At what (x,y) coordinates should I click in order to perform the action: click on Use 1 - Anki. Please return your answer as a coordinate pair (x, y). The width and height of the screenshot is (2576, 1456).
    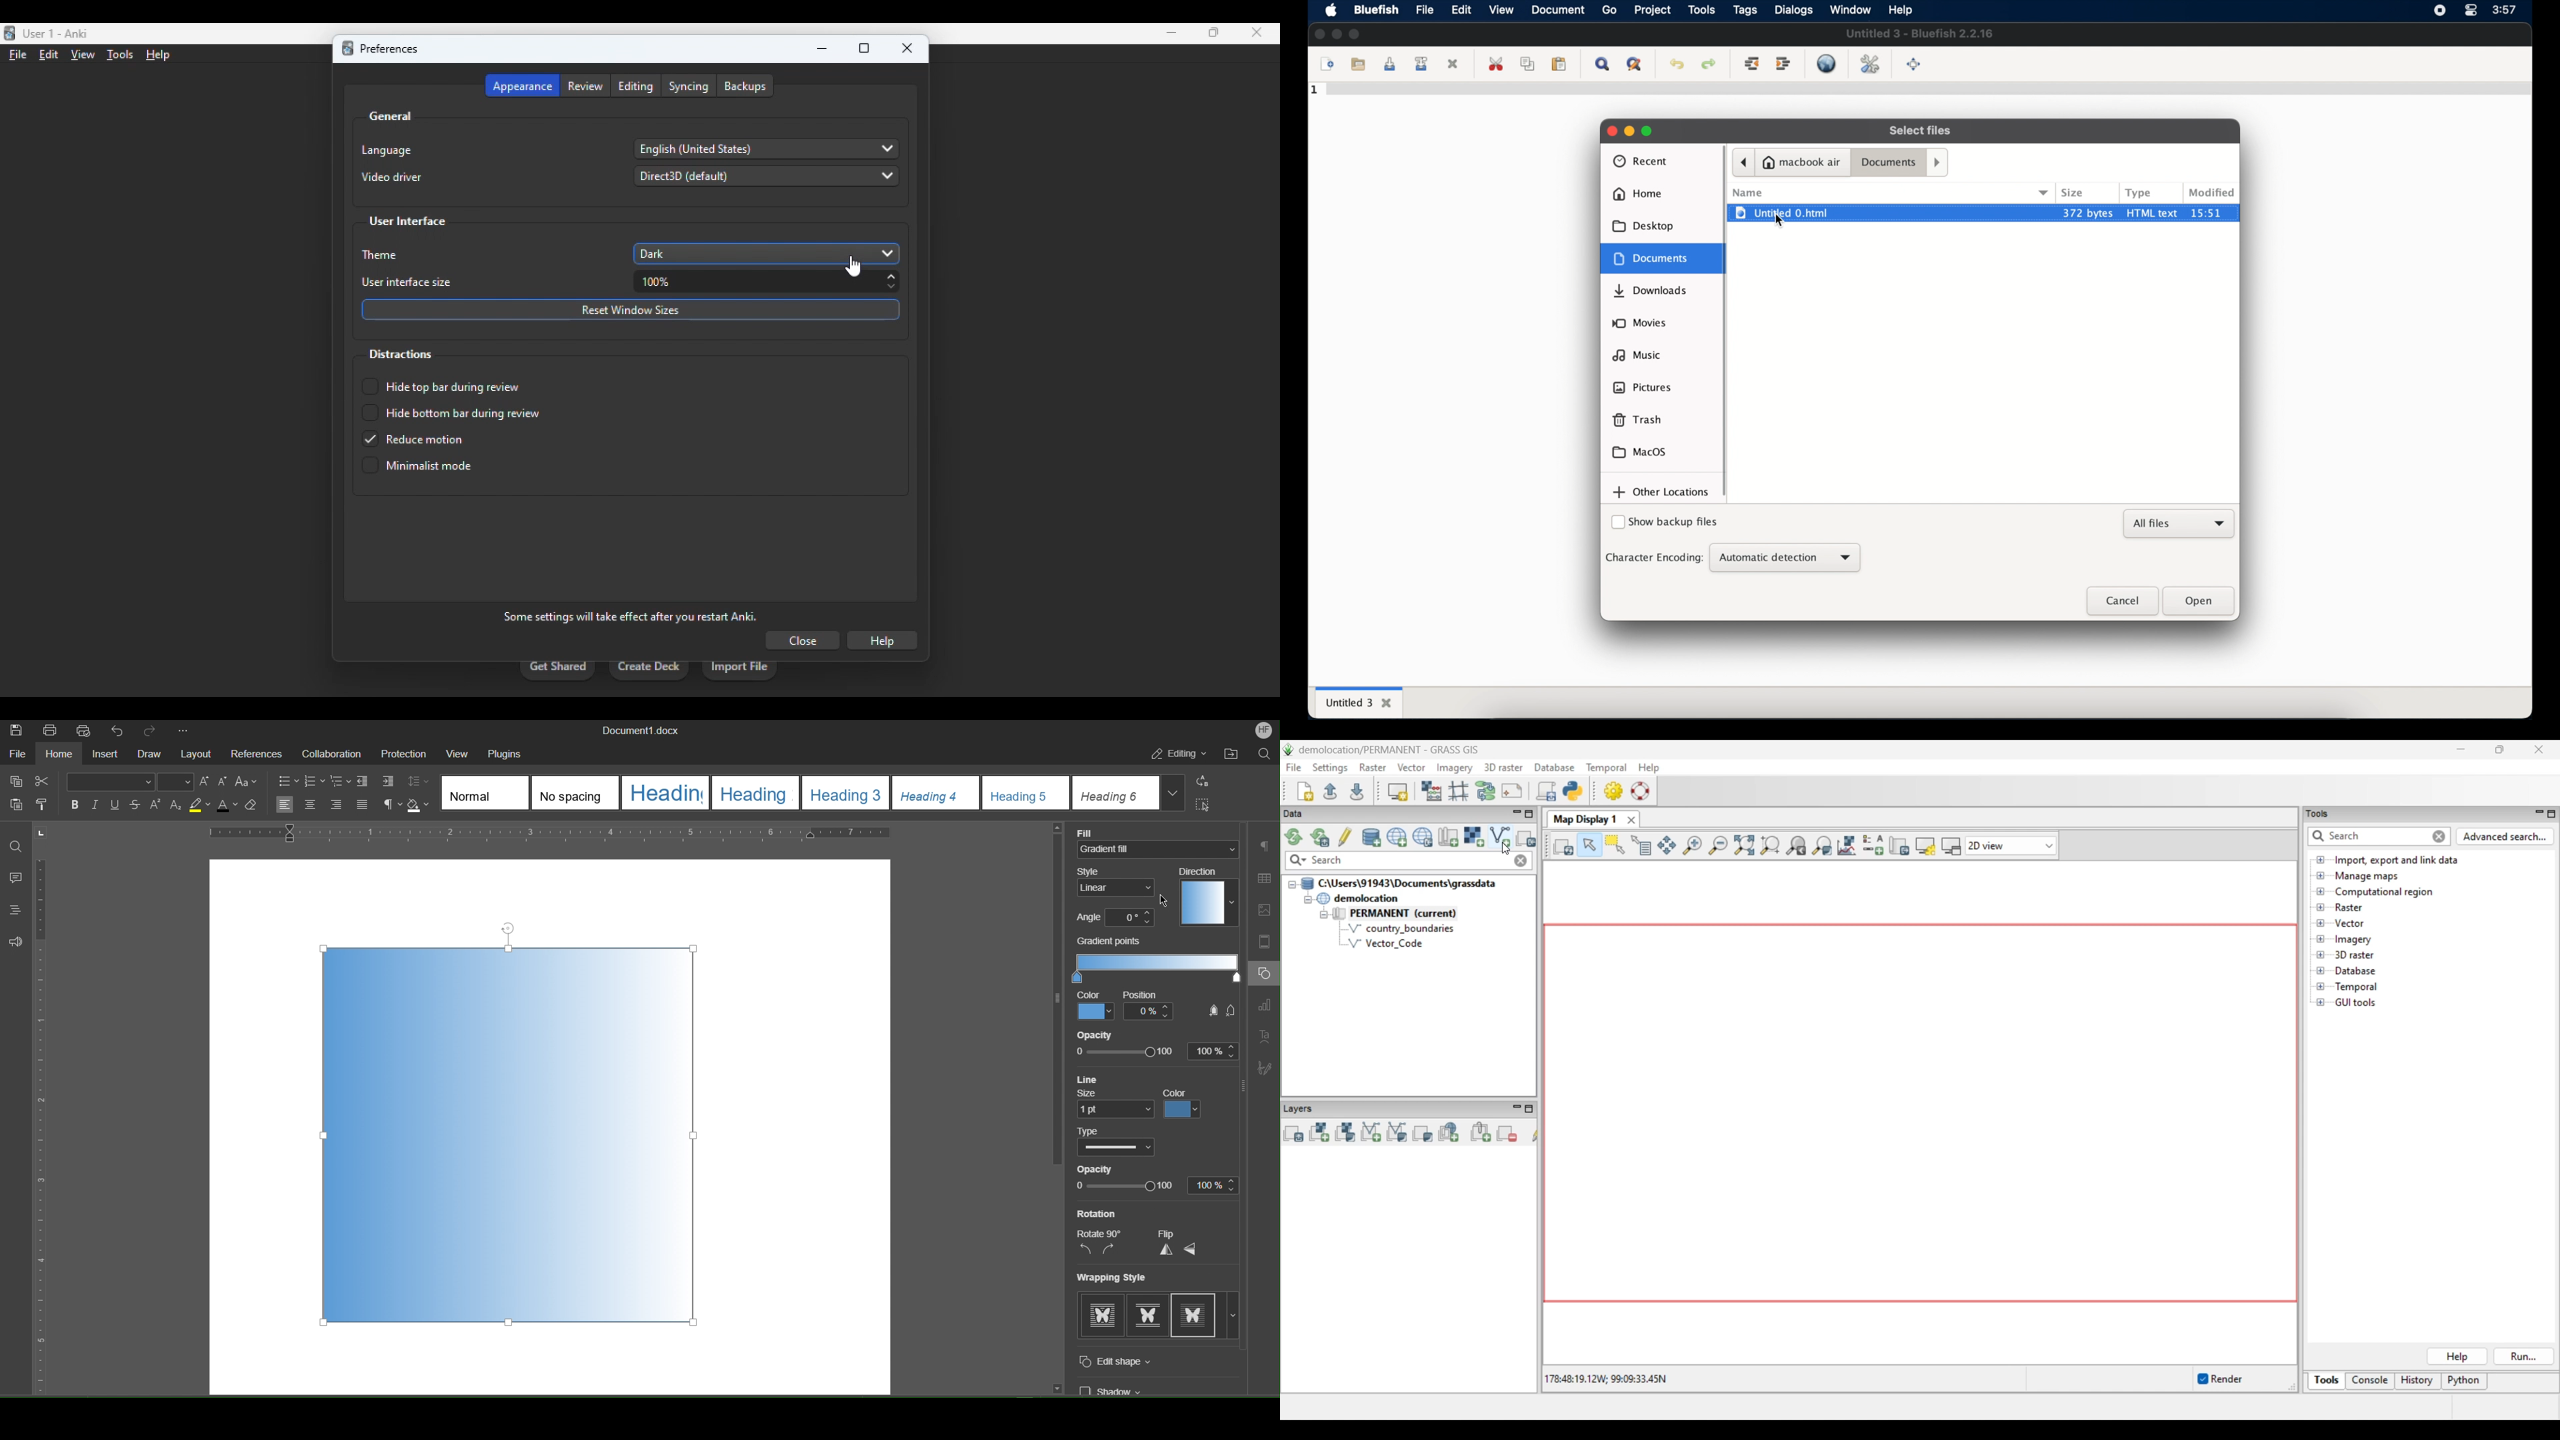
    Looking at the image, I should click on (55, 34).